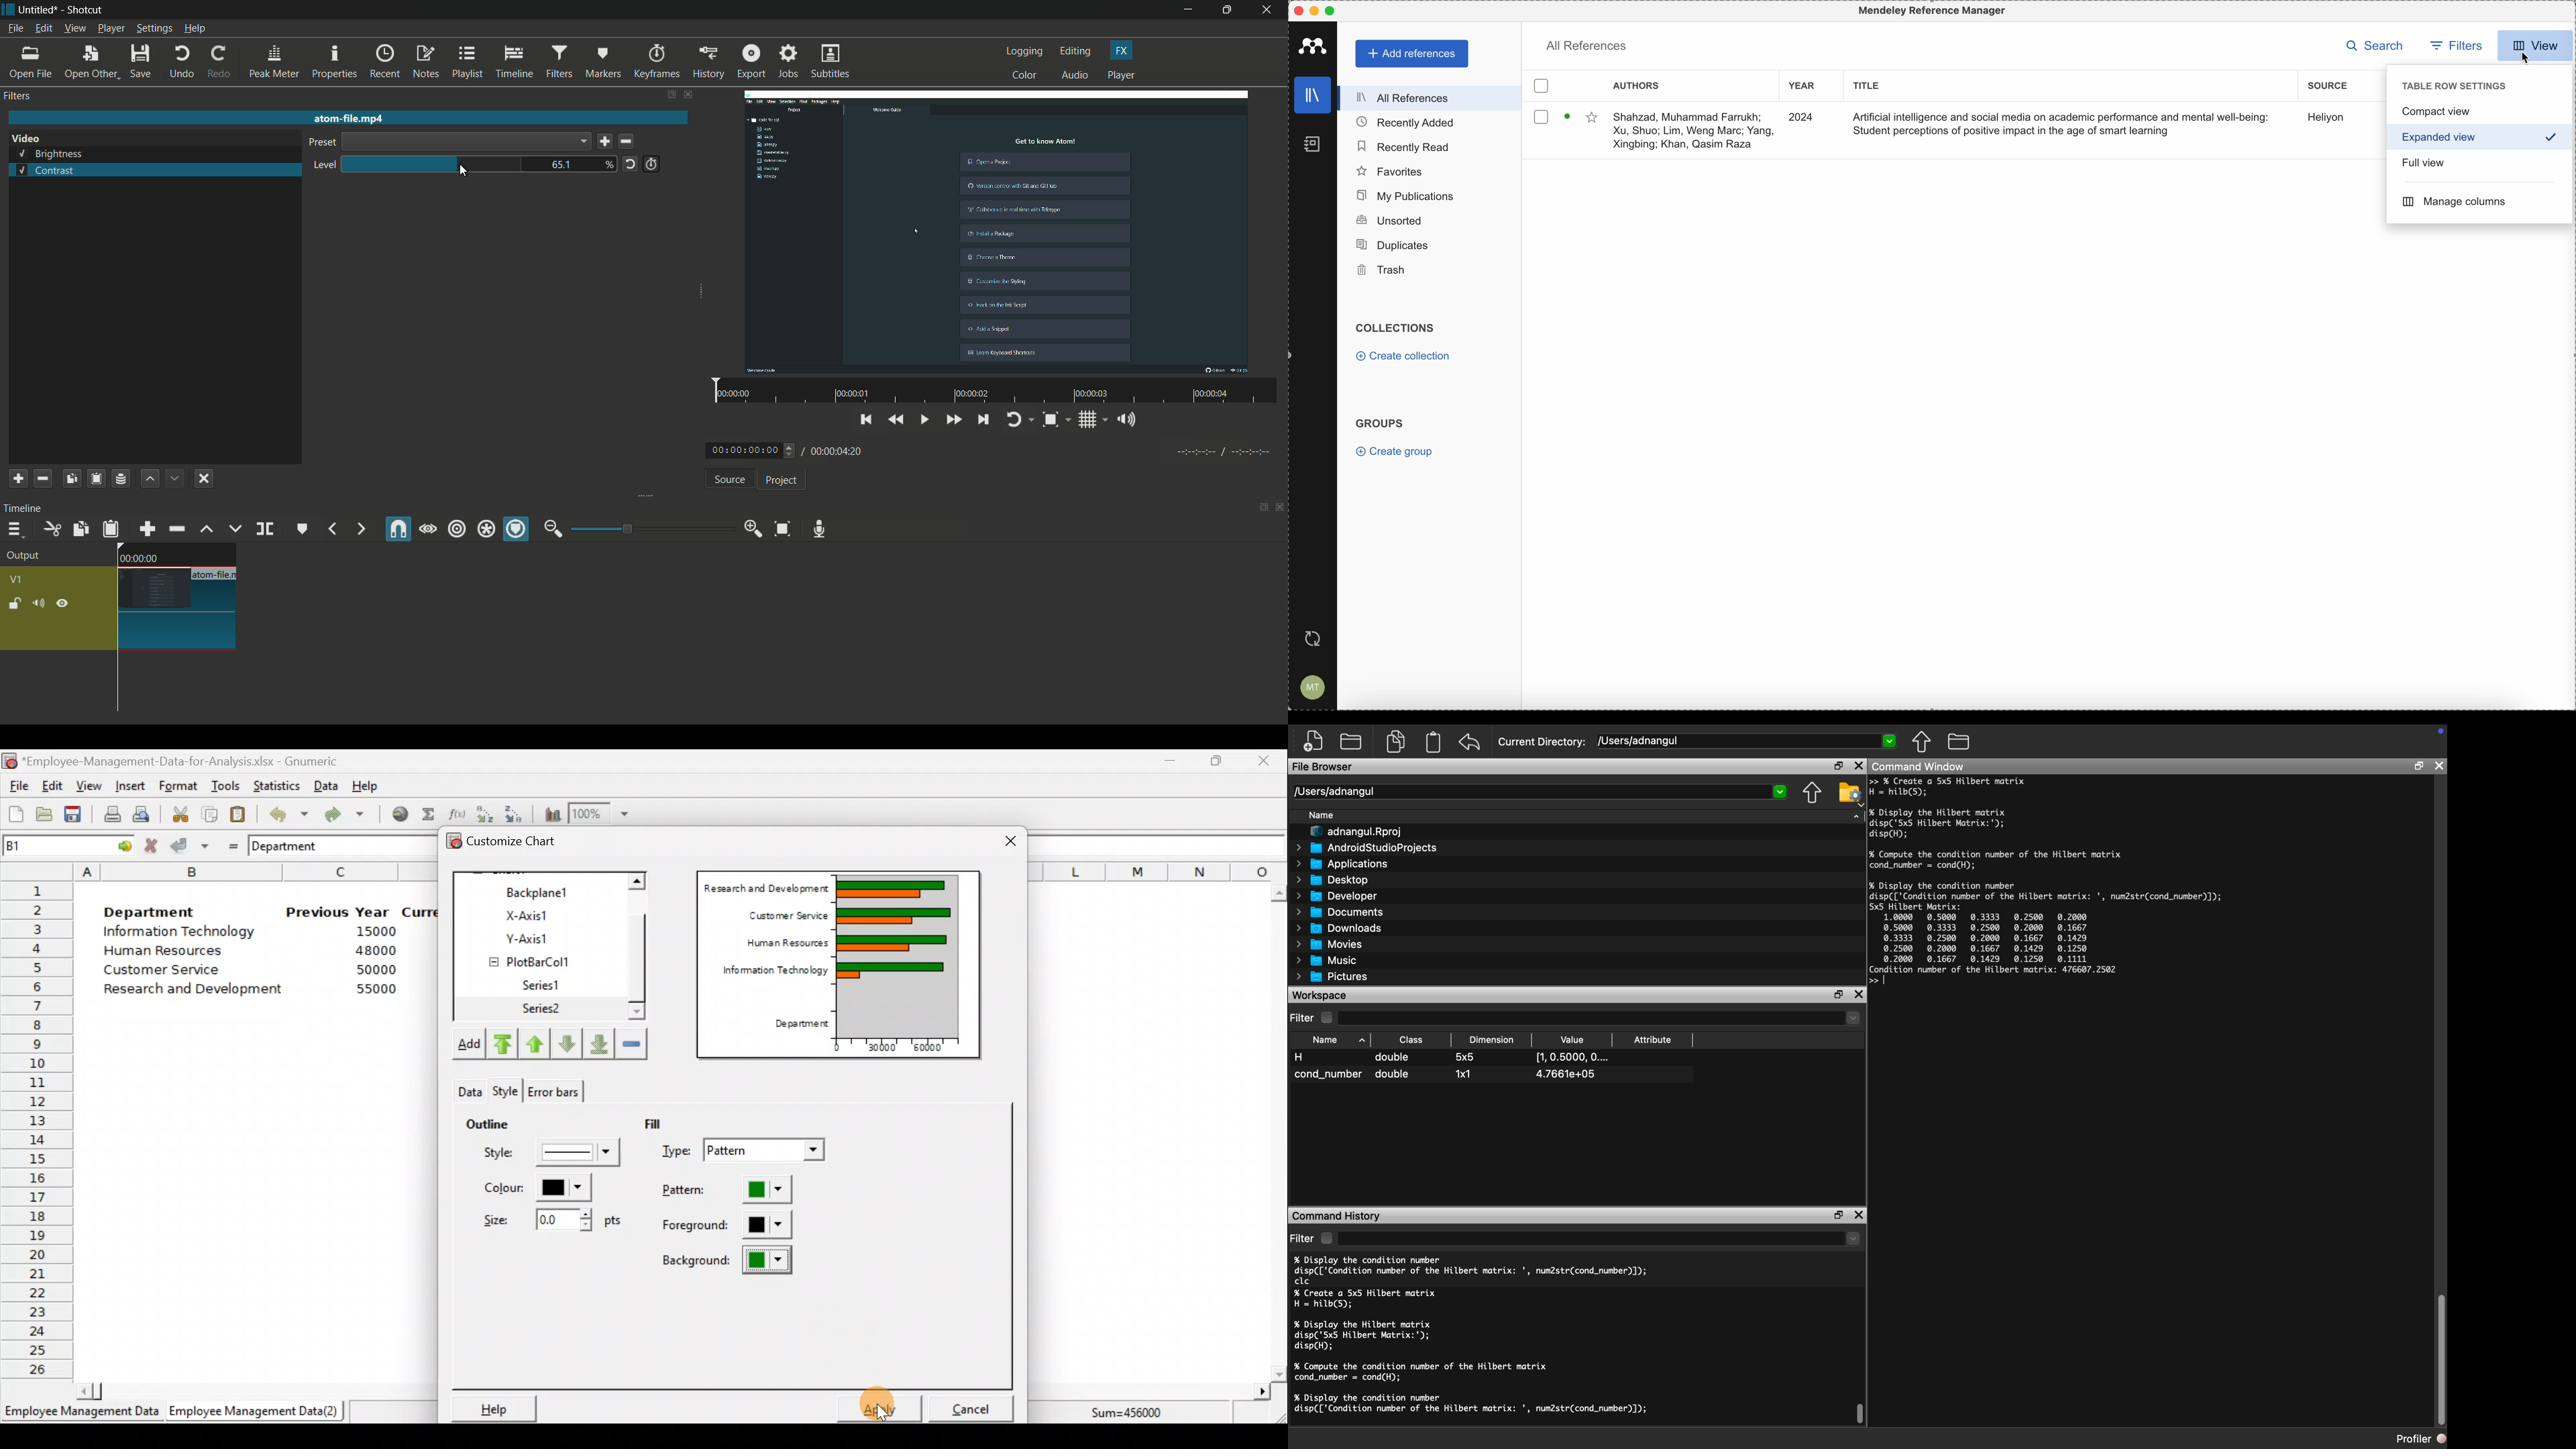  What do you see at coordinates (326, 786) in the screenshot?
I see `Data` at bounding box center [326, 786].